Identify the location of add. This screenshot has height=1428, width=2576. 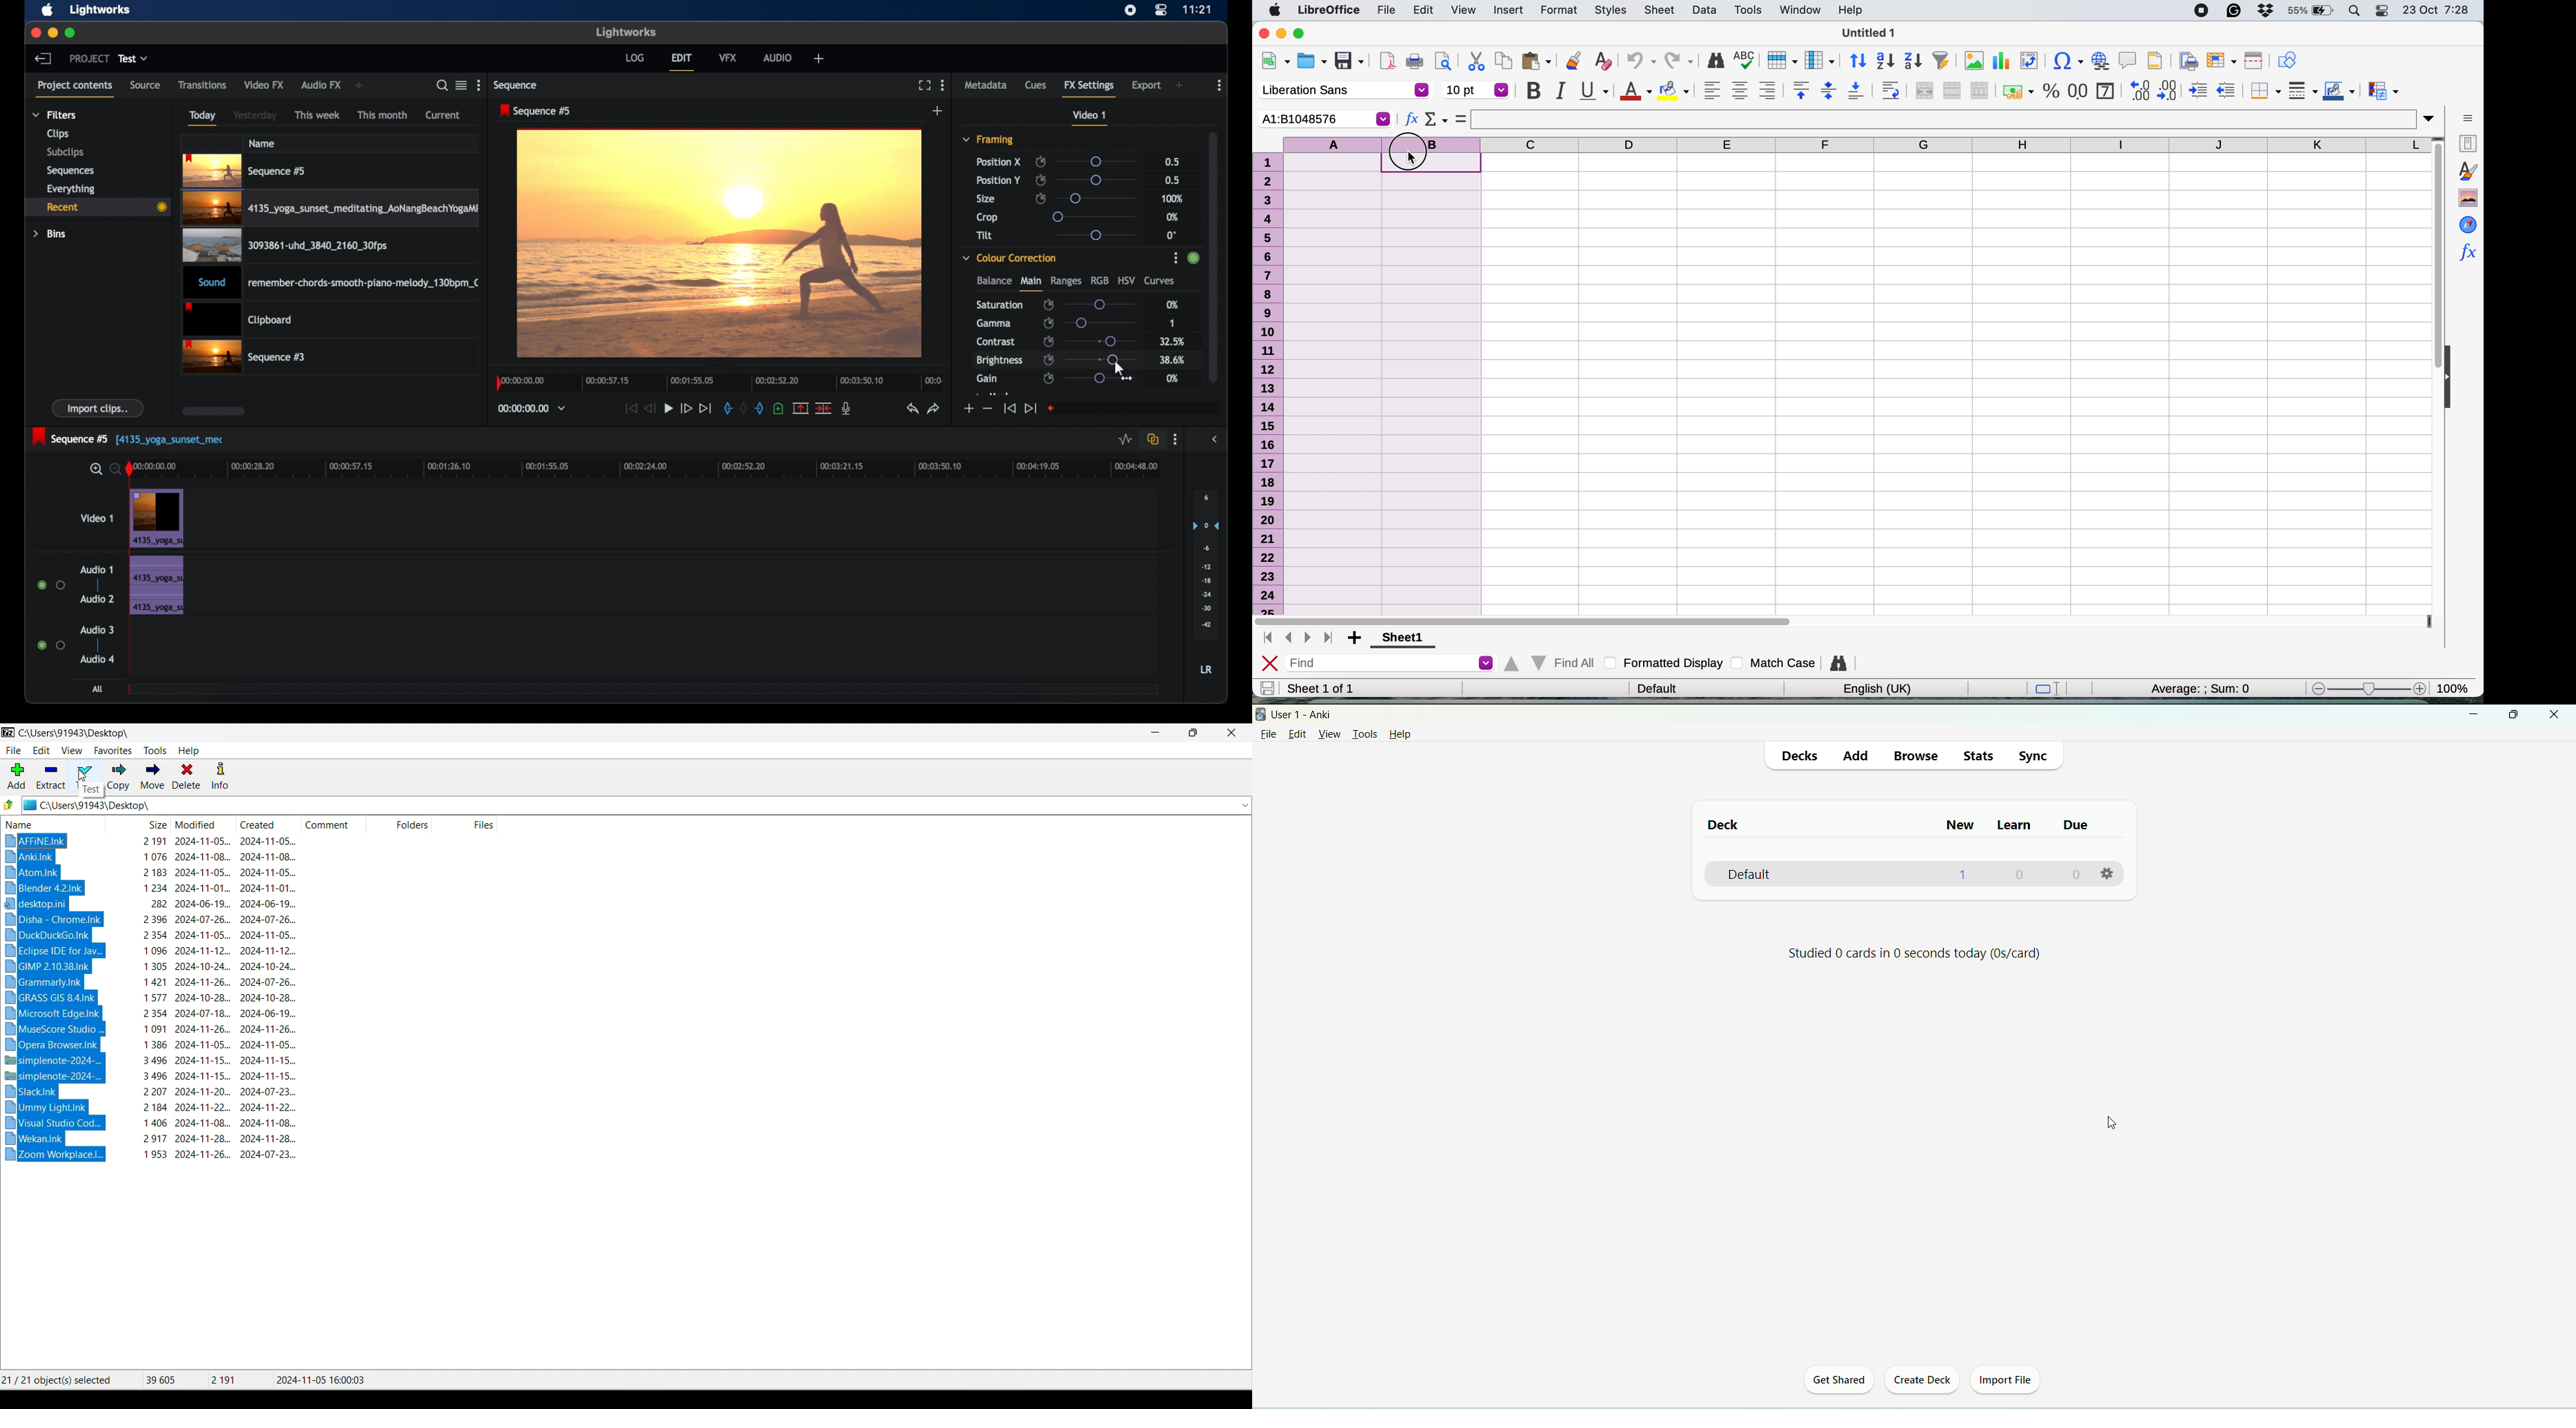
(1858, 756).